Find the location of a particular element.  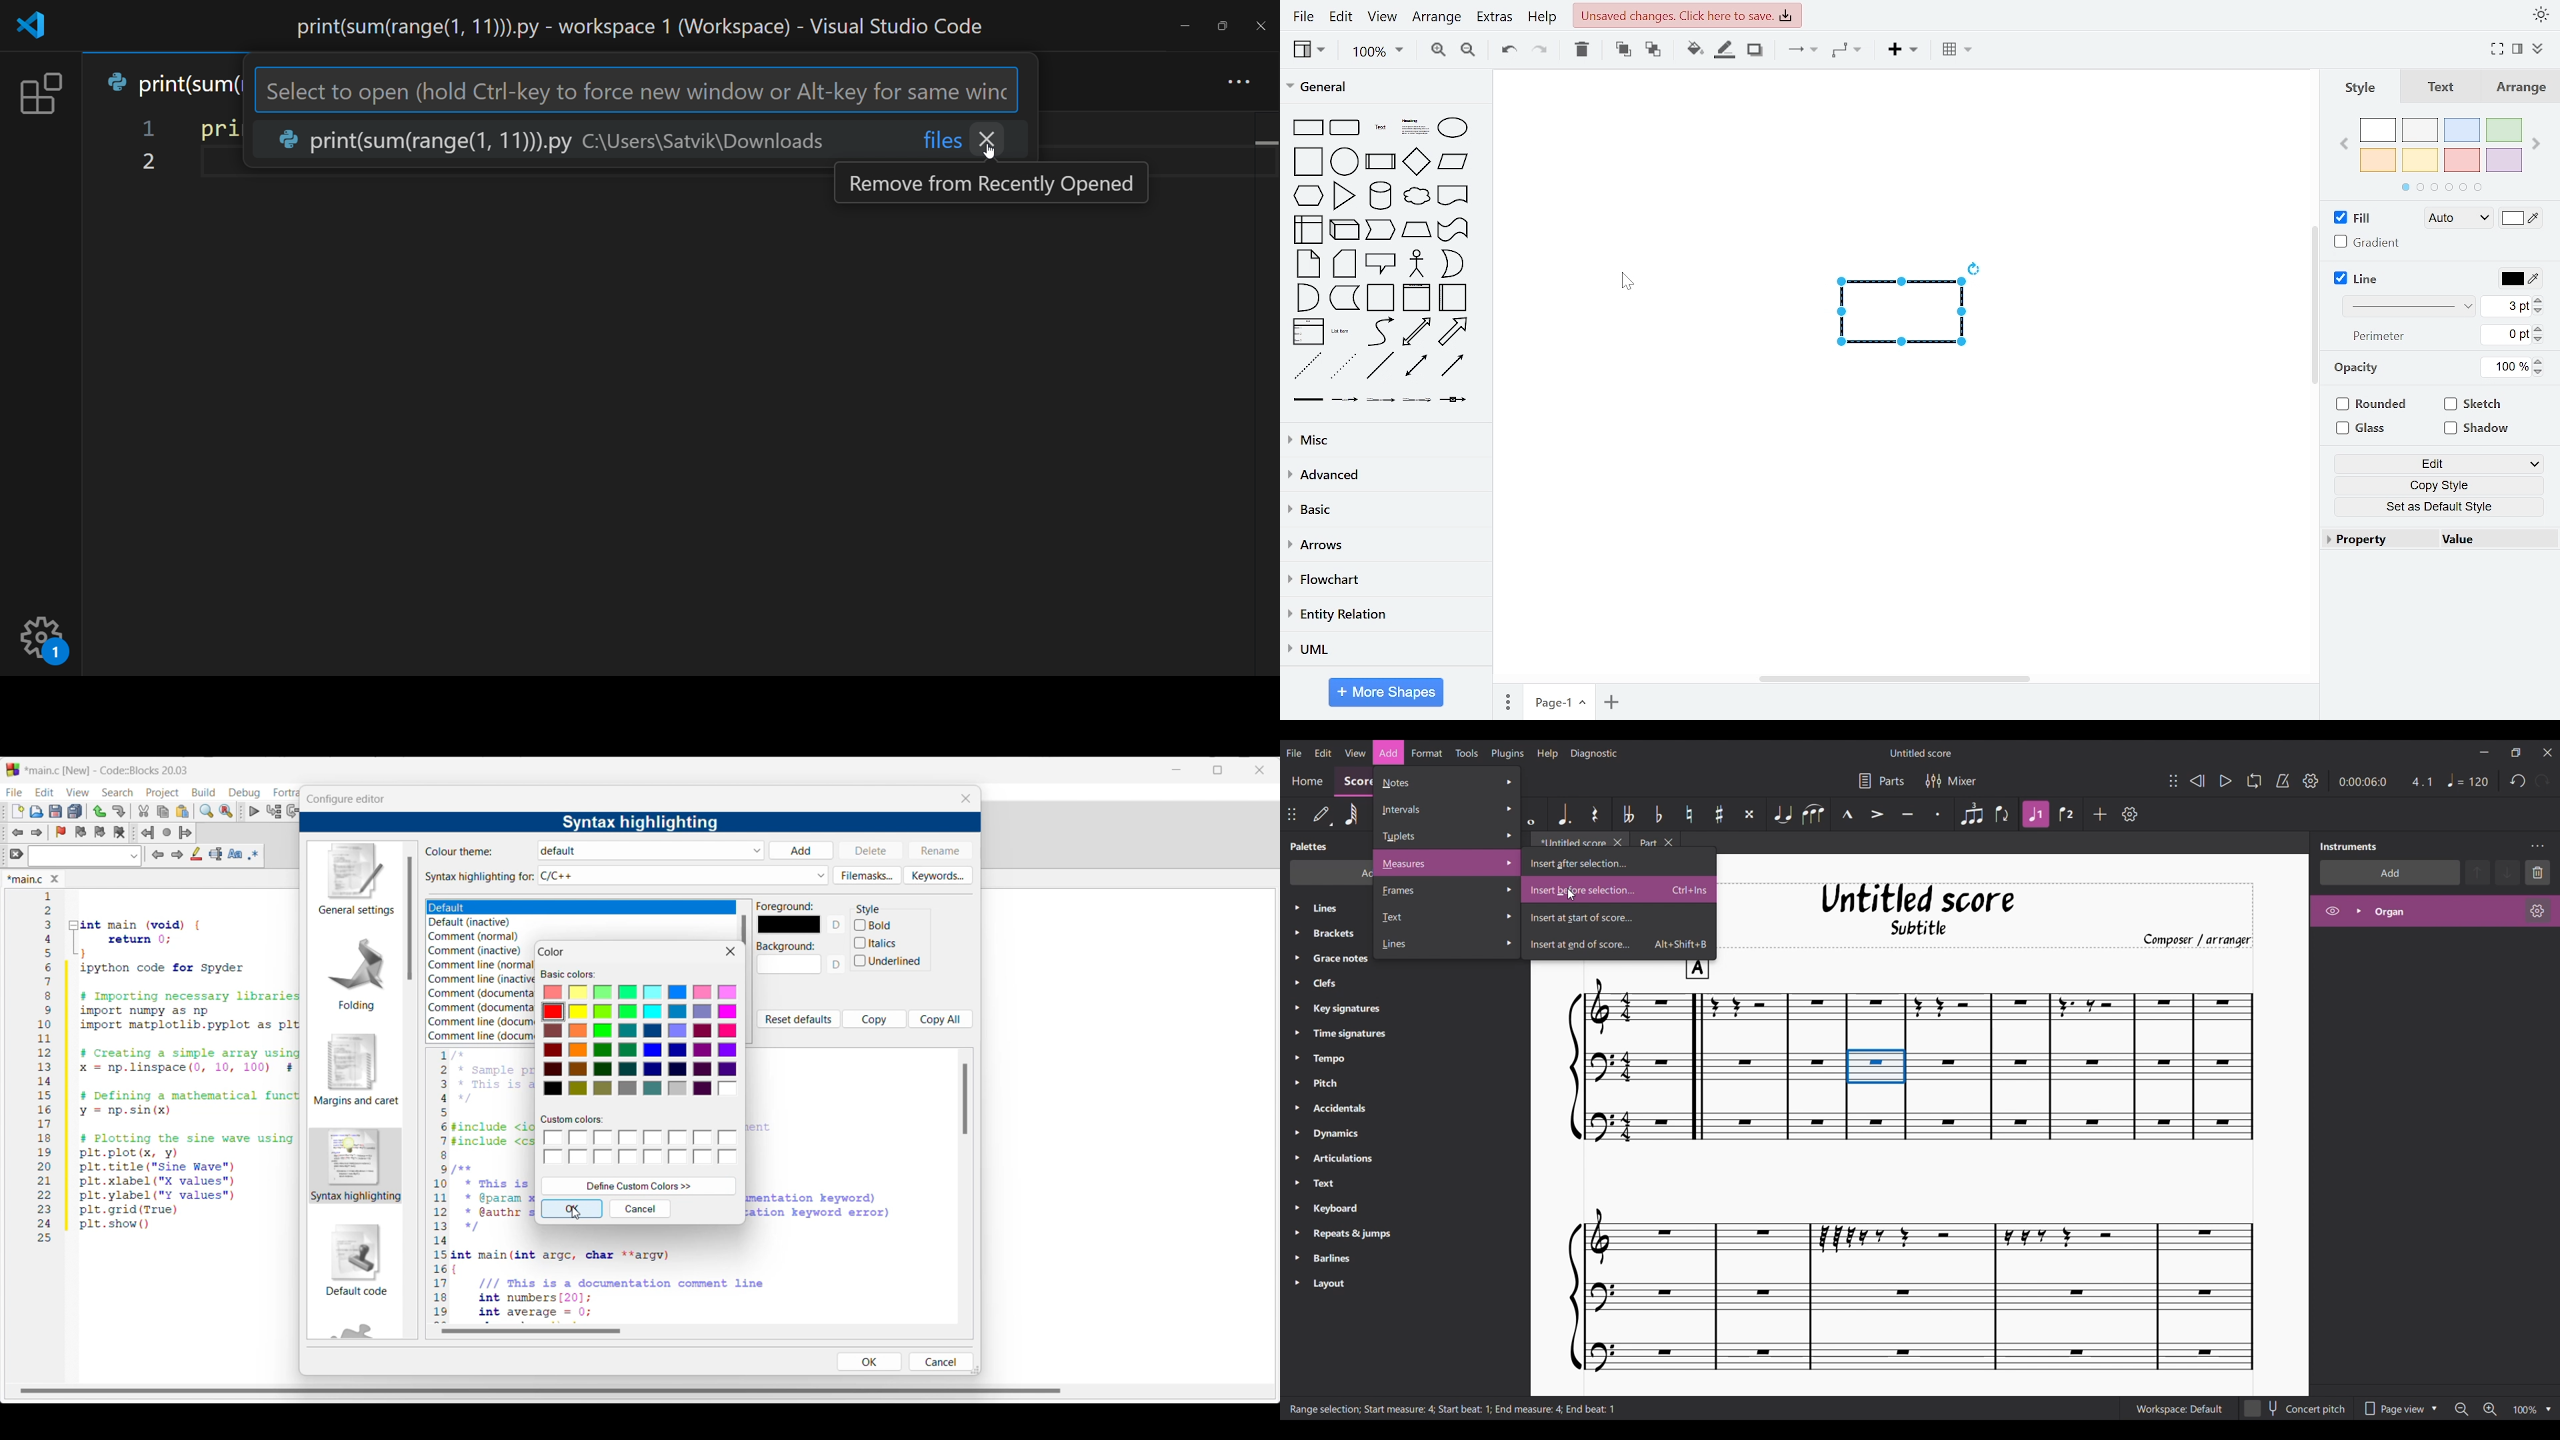

remove from recently opened is located at coordinates (995, 182).